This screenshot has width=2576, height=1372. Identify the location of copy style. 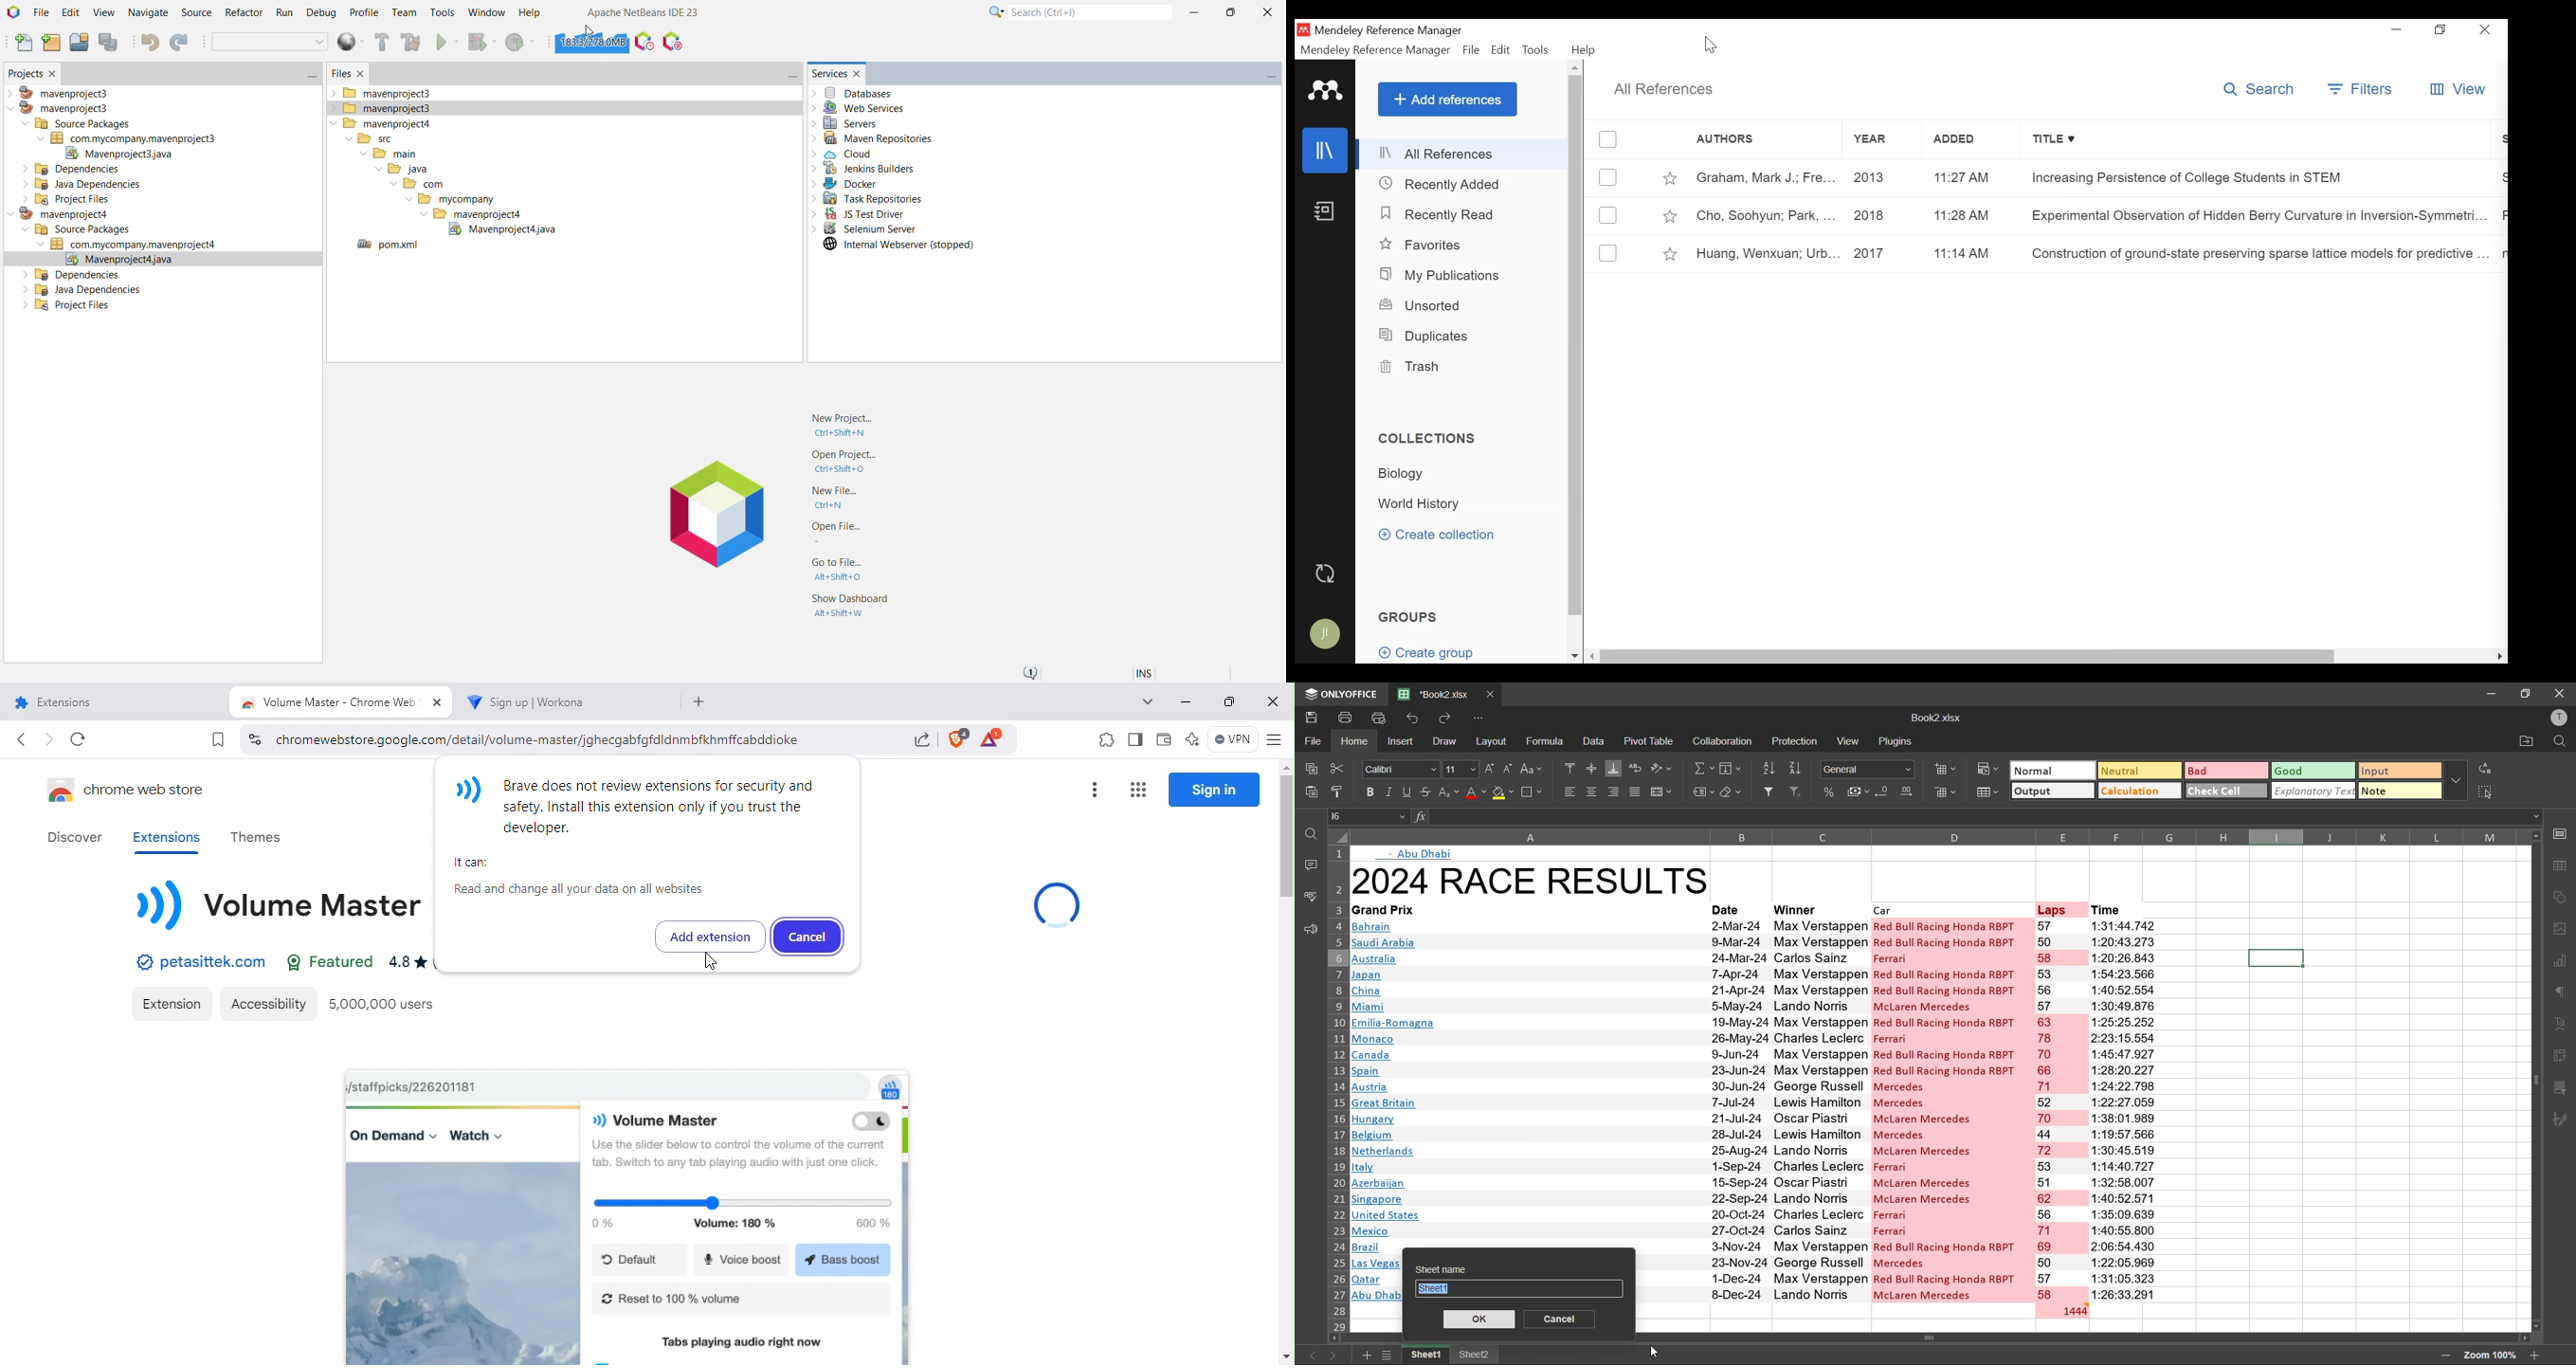
(1339, 793).